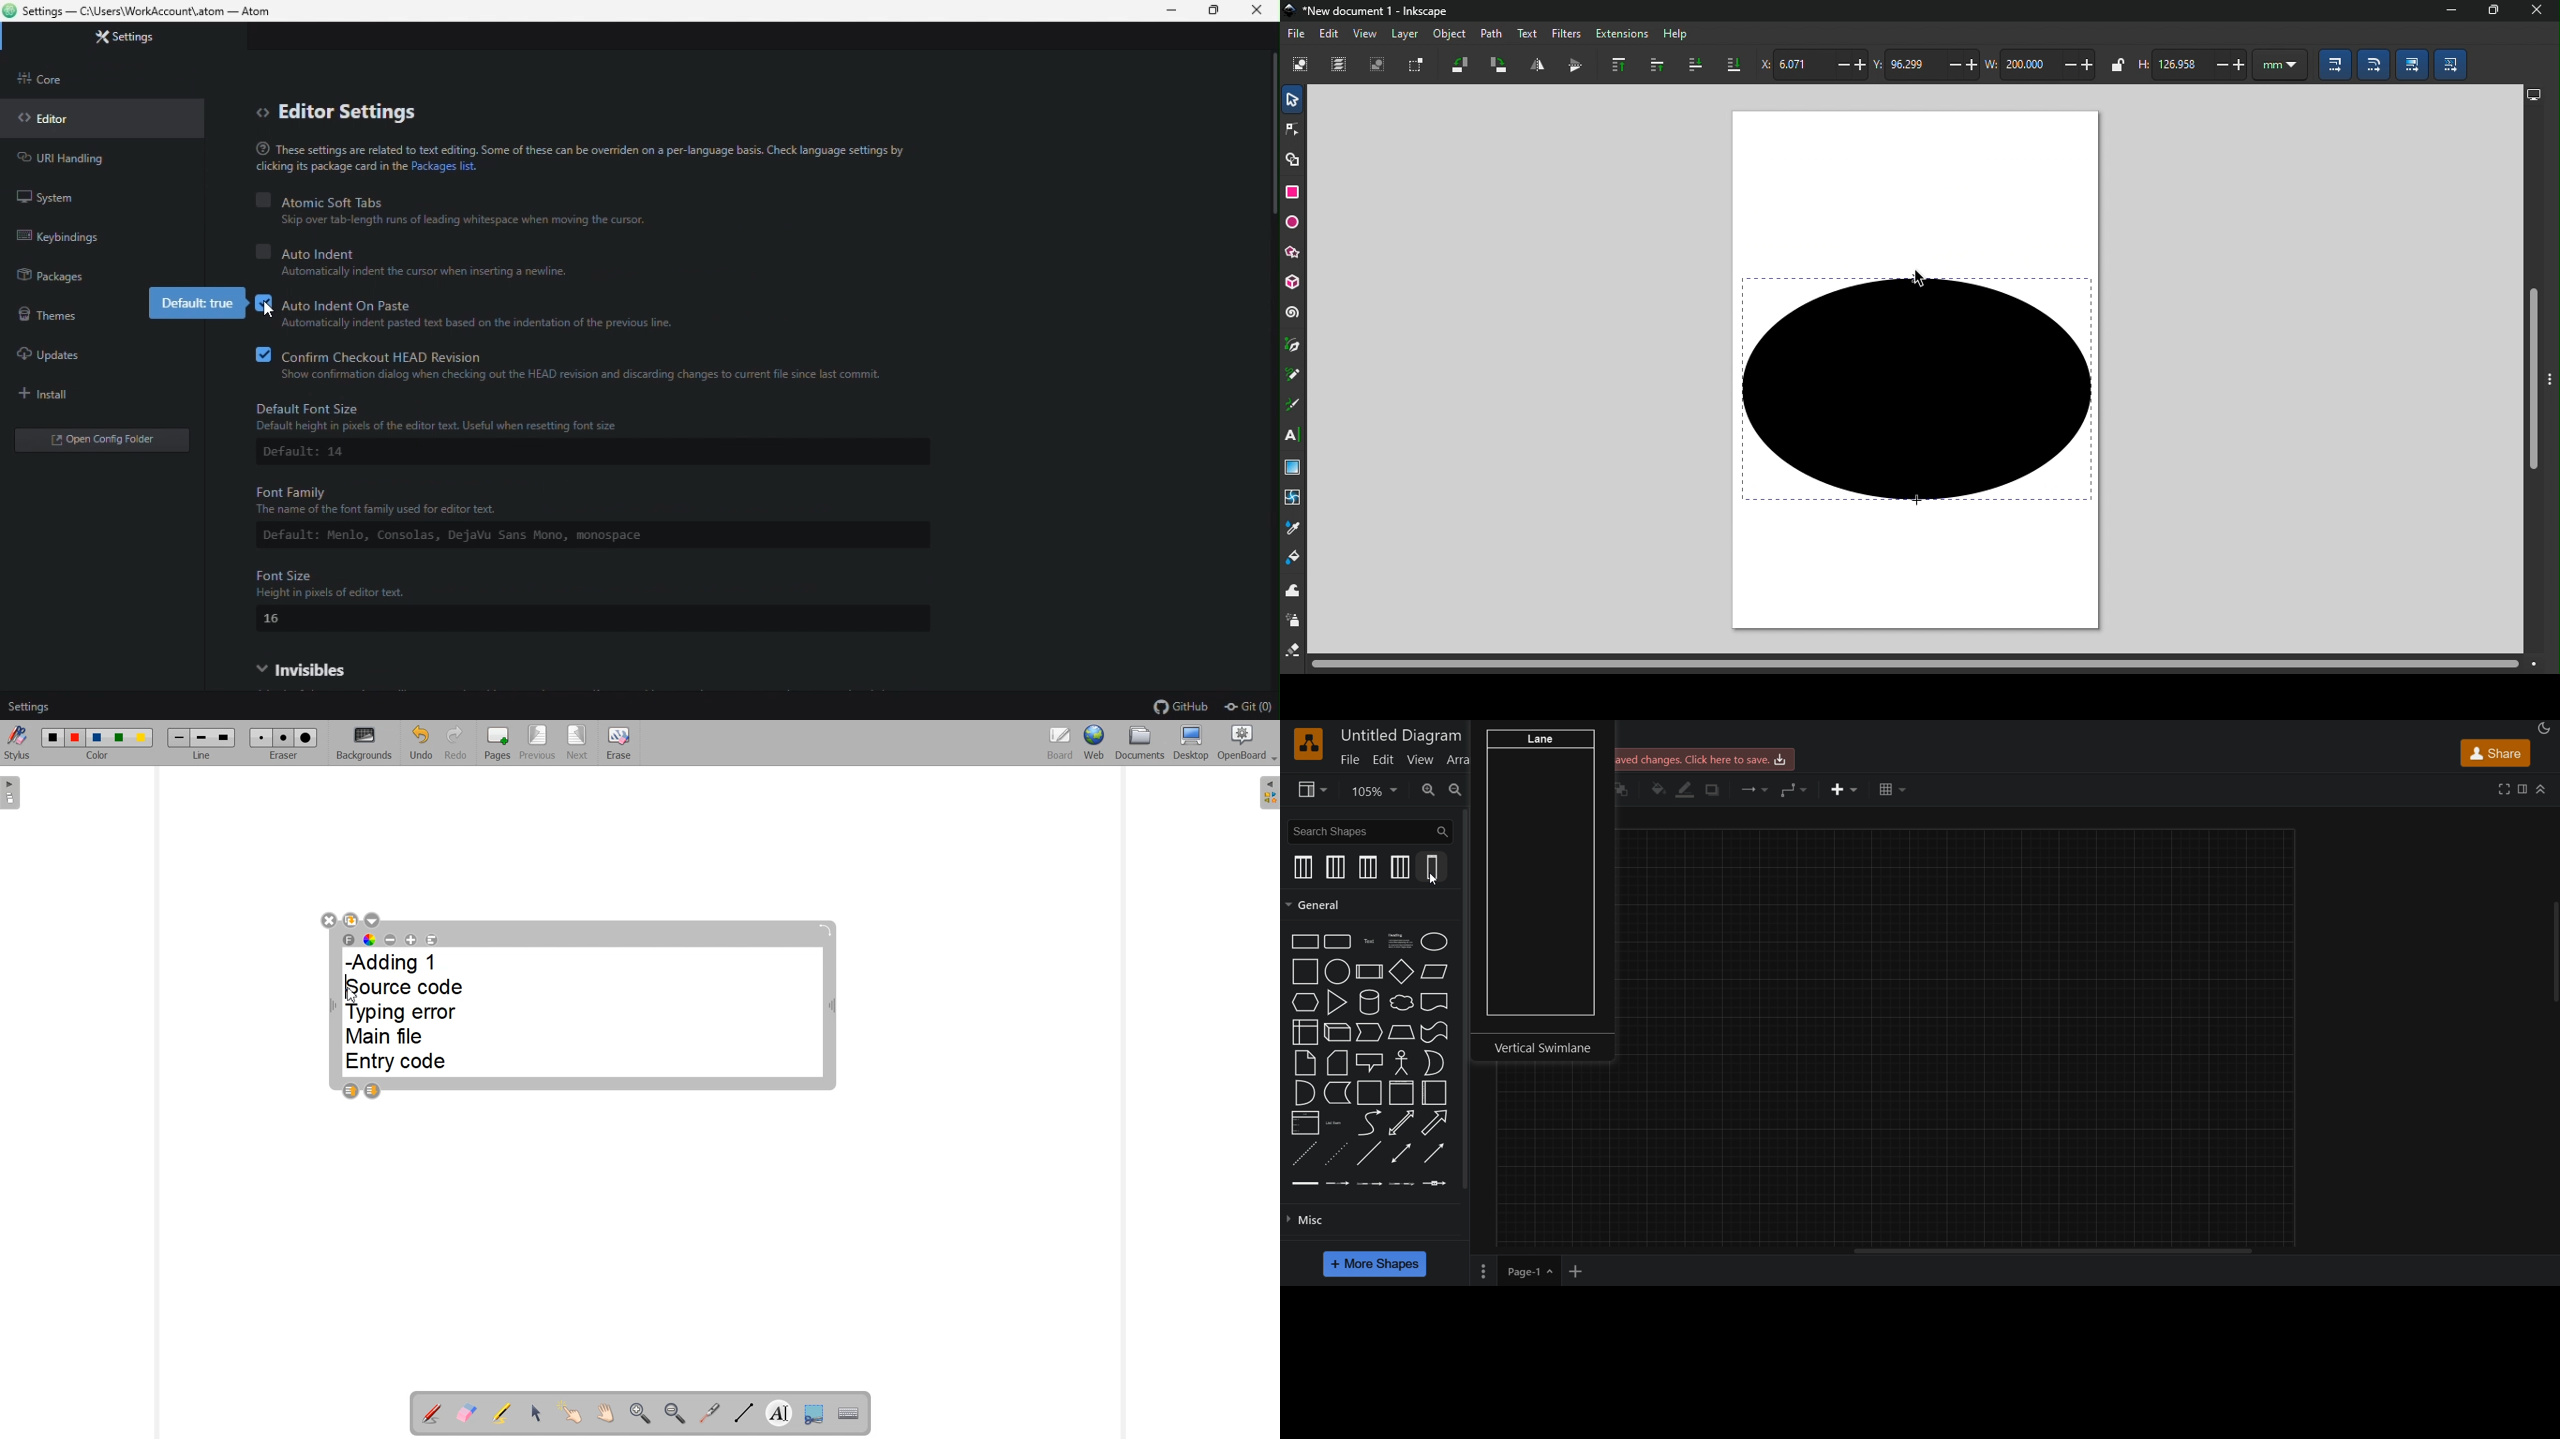 This screenshot has height=1456, width=2576. What do you see at coordinates (1387, 760) in the screenshot?
I see `edit` at bounding box center [1387, 760].